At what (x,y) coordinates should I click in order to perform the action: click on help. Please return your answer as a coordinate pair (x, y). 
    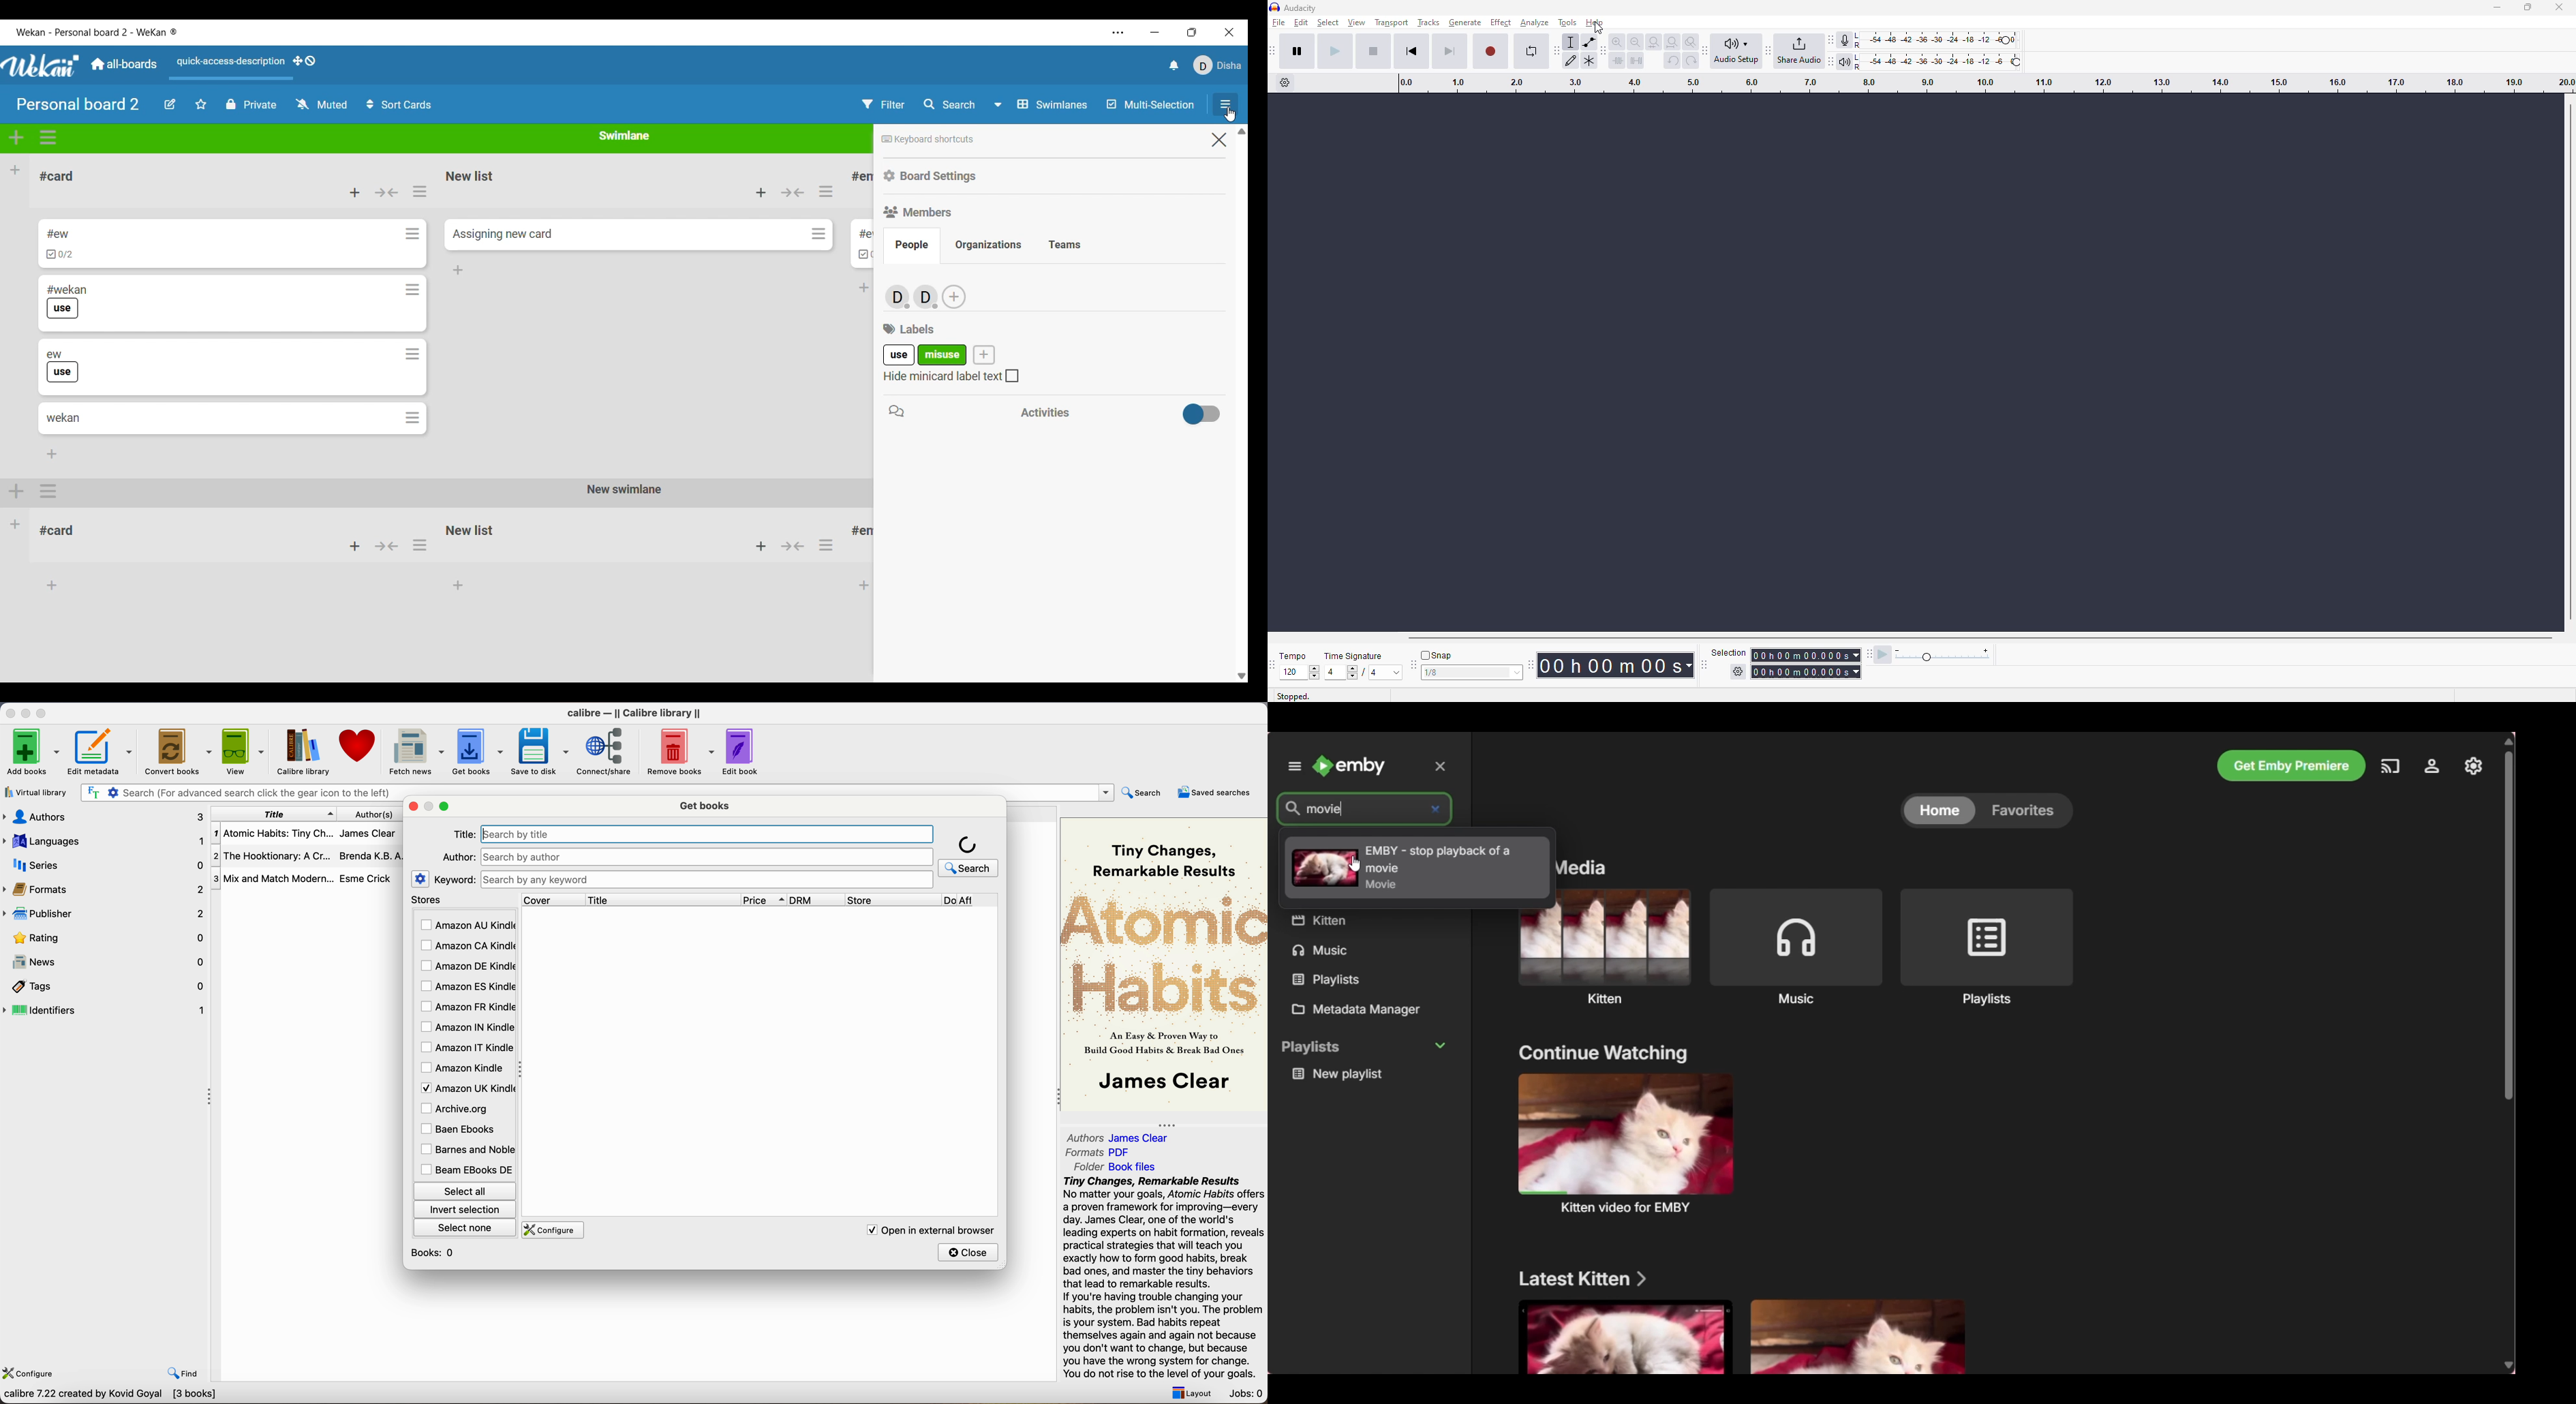
    Looking at the image, I should click on (1599, 24).